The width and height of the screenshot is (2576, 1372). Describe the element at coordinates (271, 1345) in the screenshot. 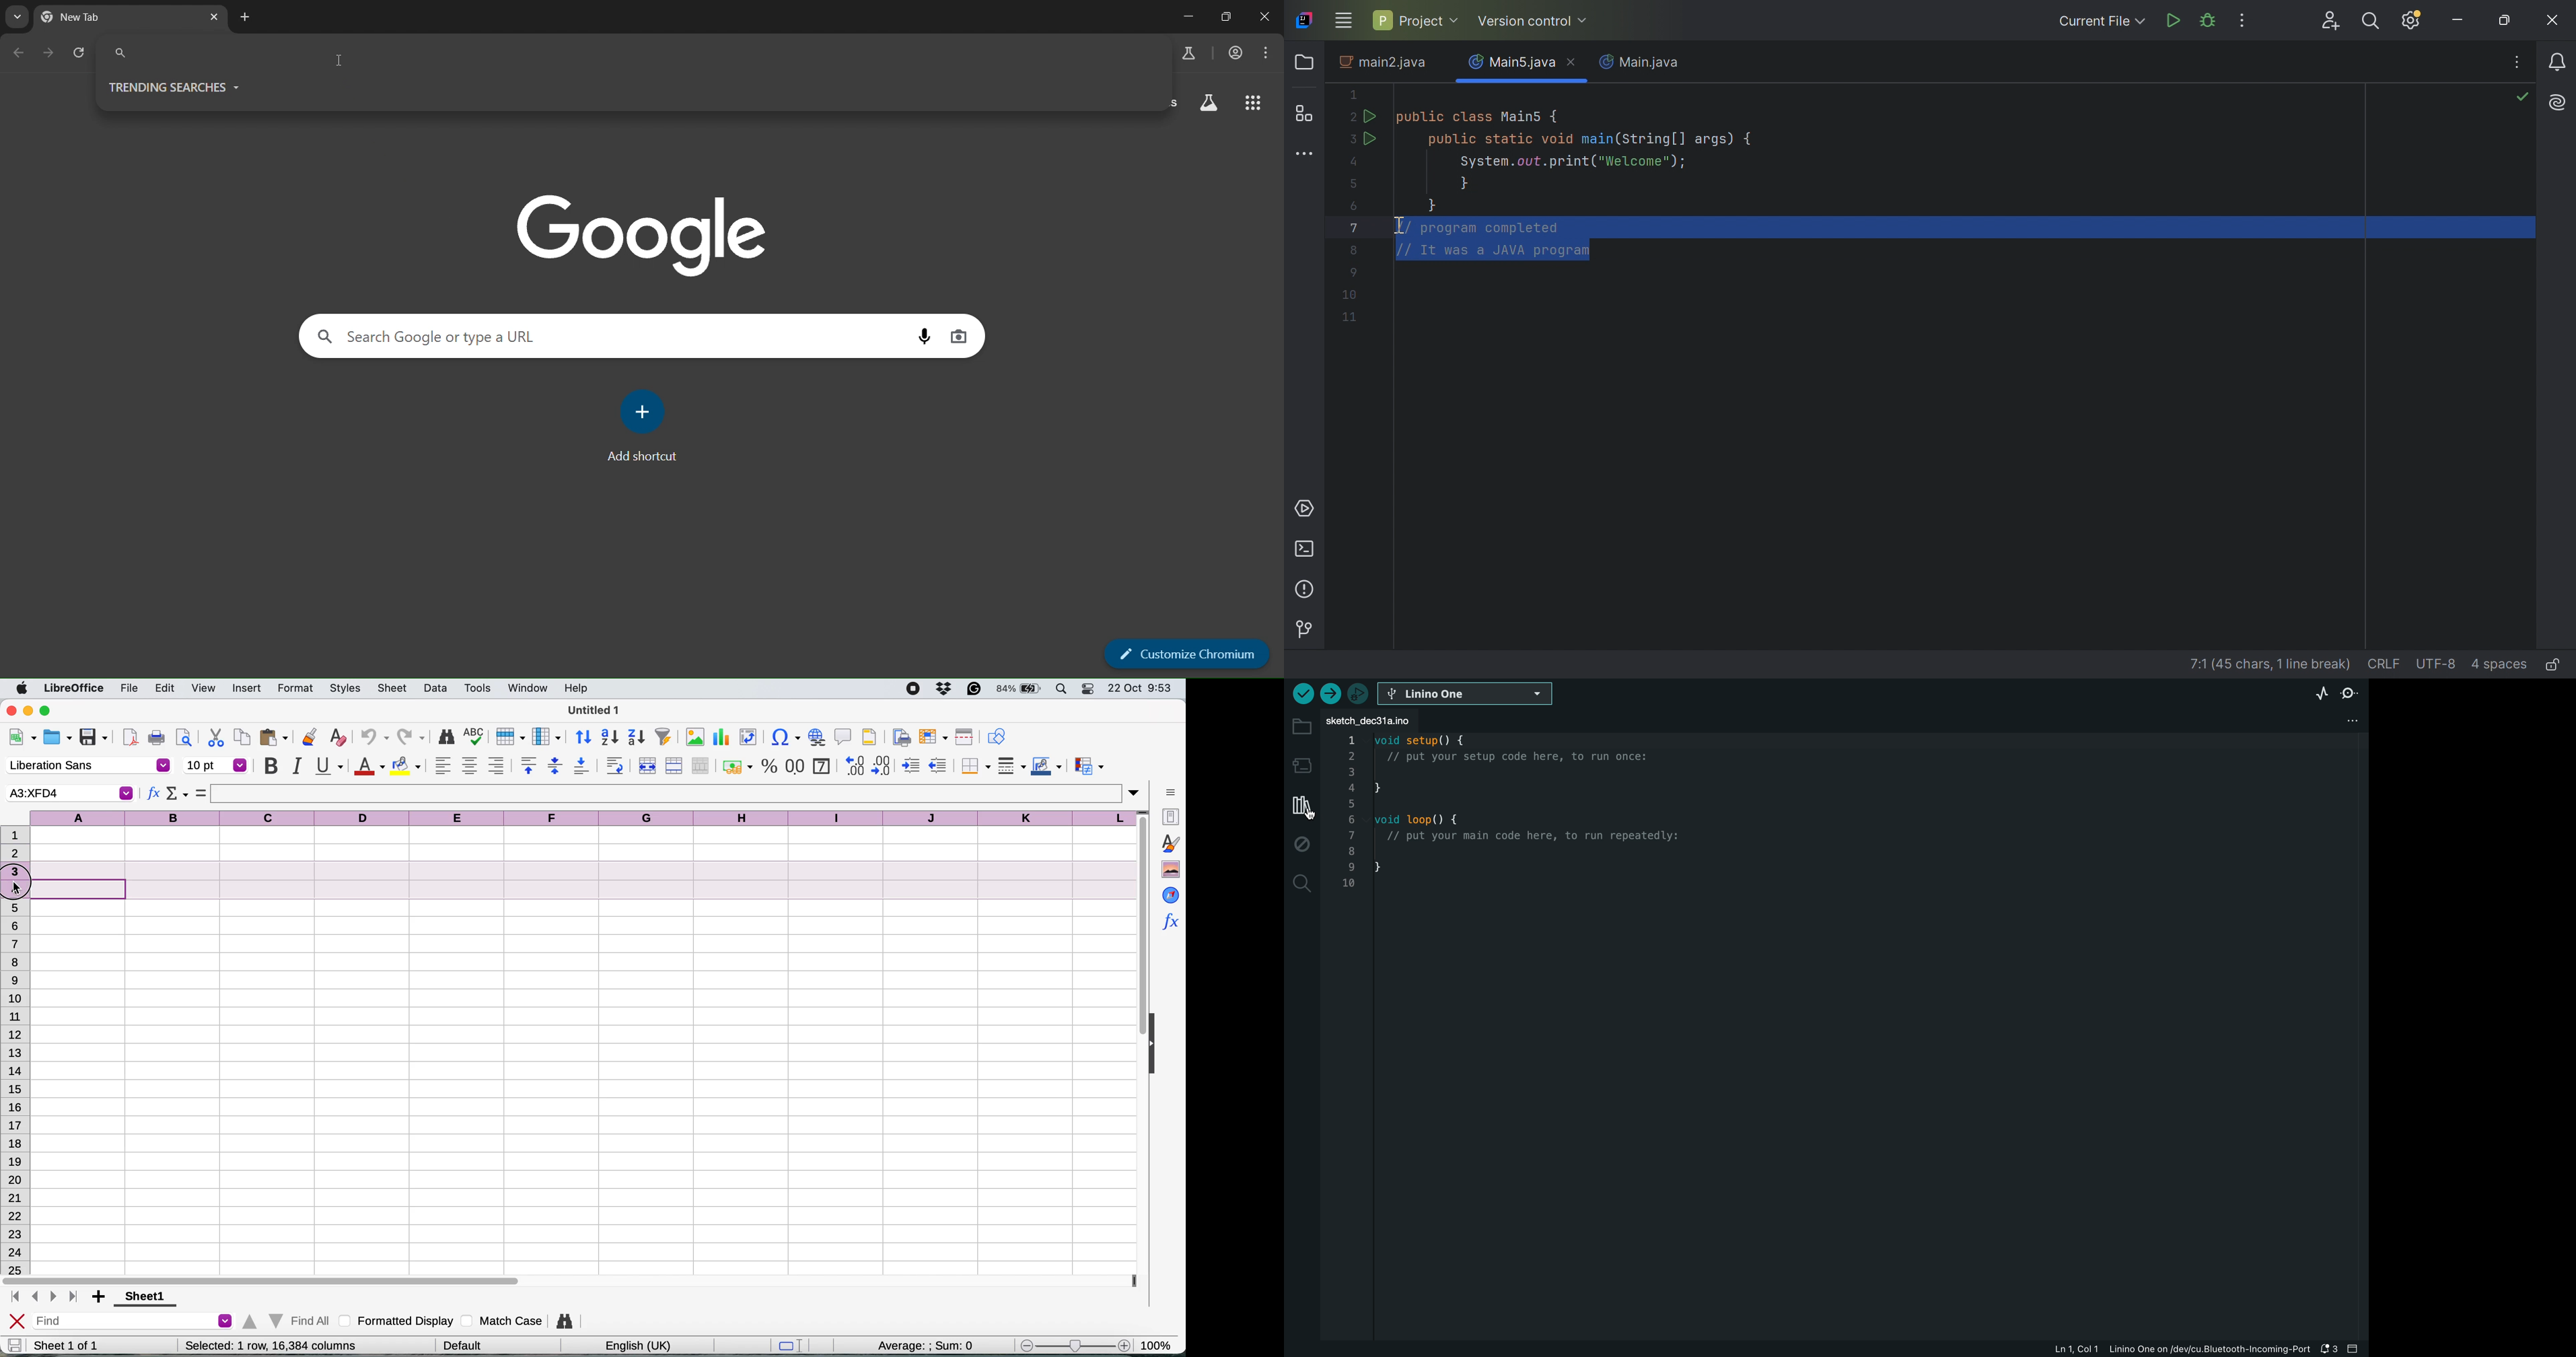

I see `Selected: 1 row, 16,384 columns` at that location.